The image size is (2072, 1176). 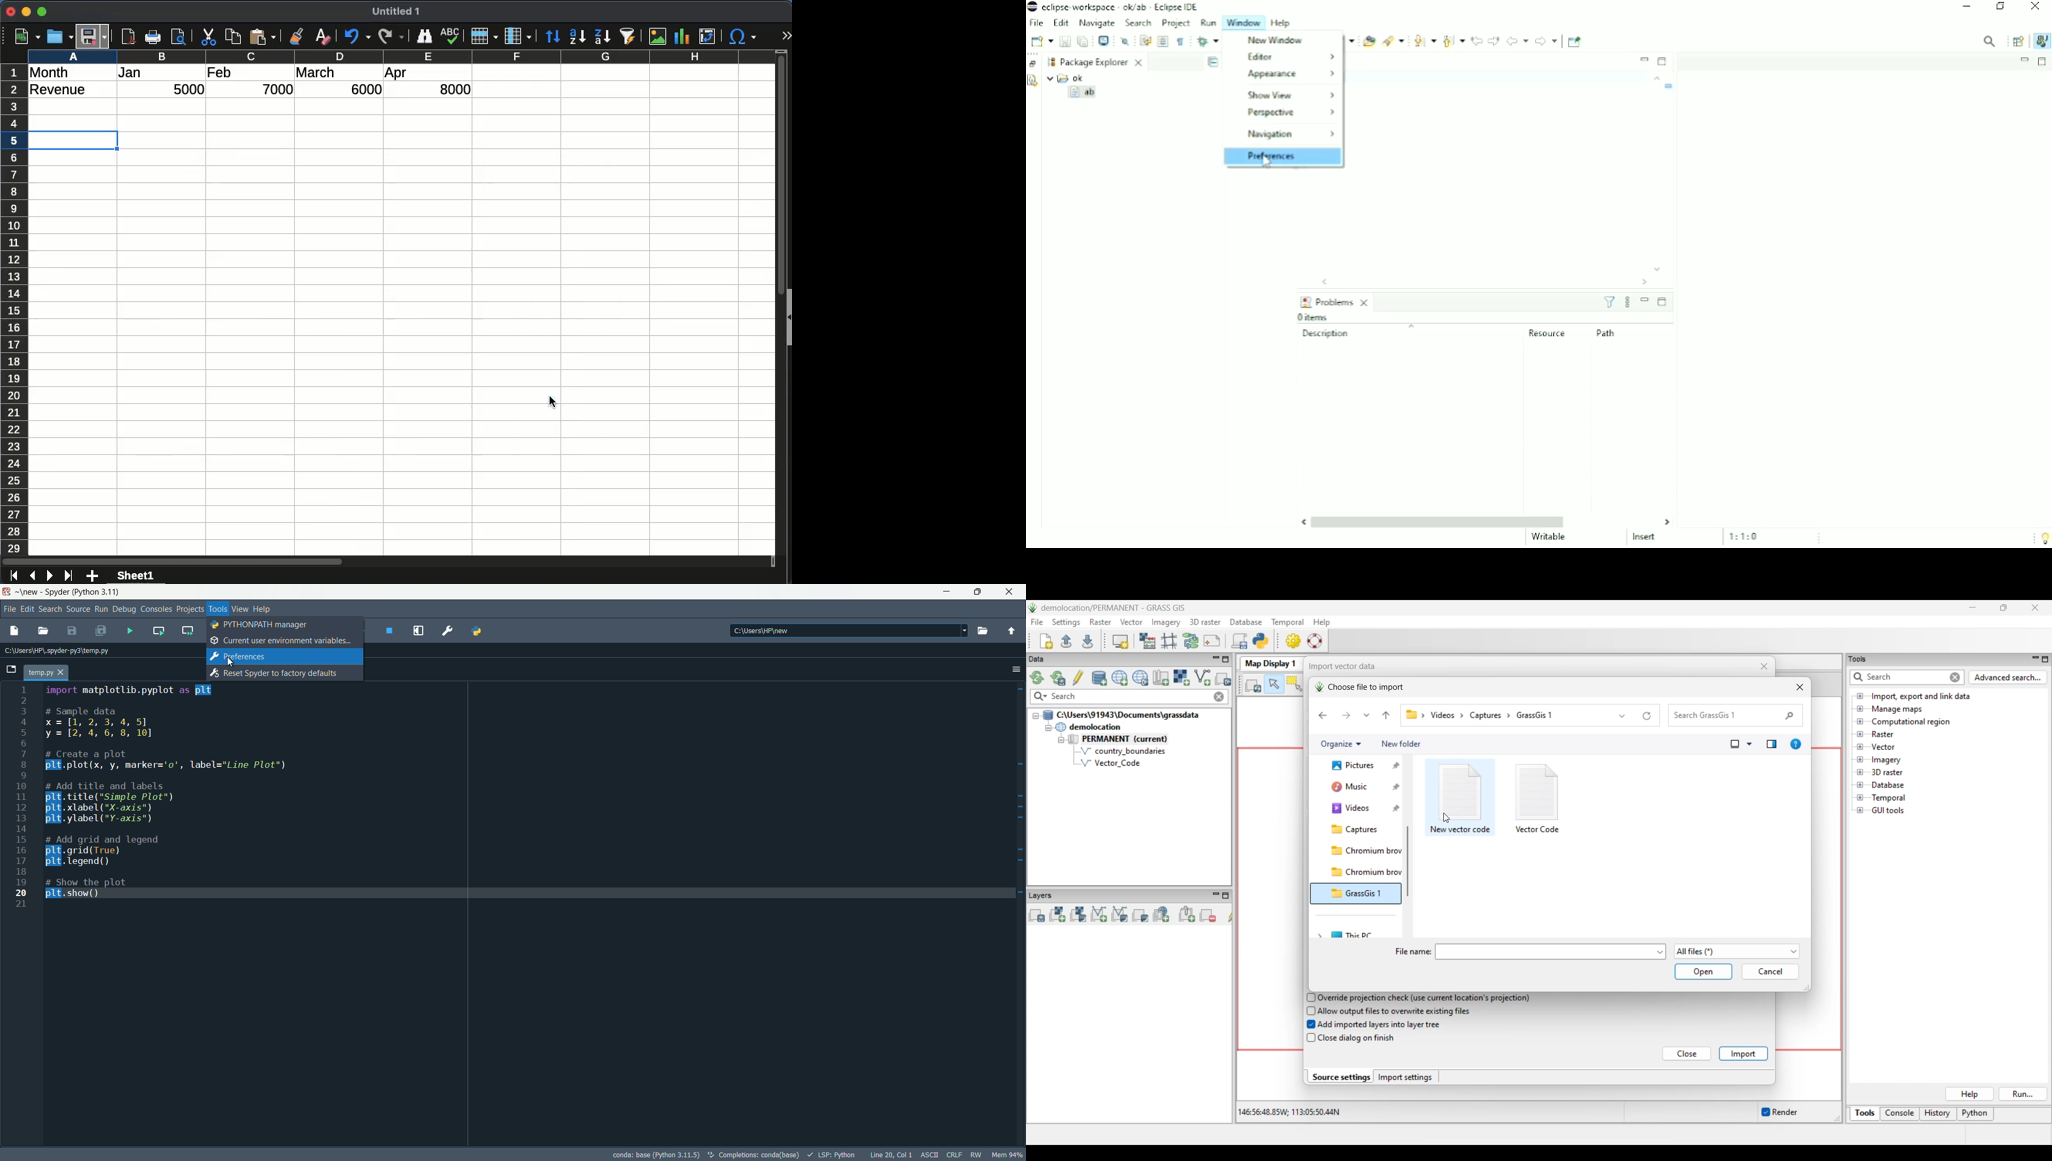 What do you see at coordinates (484, 36) in the screenshot?
I see `row` at bounding box center [484, 36].